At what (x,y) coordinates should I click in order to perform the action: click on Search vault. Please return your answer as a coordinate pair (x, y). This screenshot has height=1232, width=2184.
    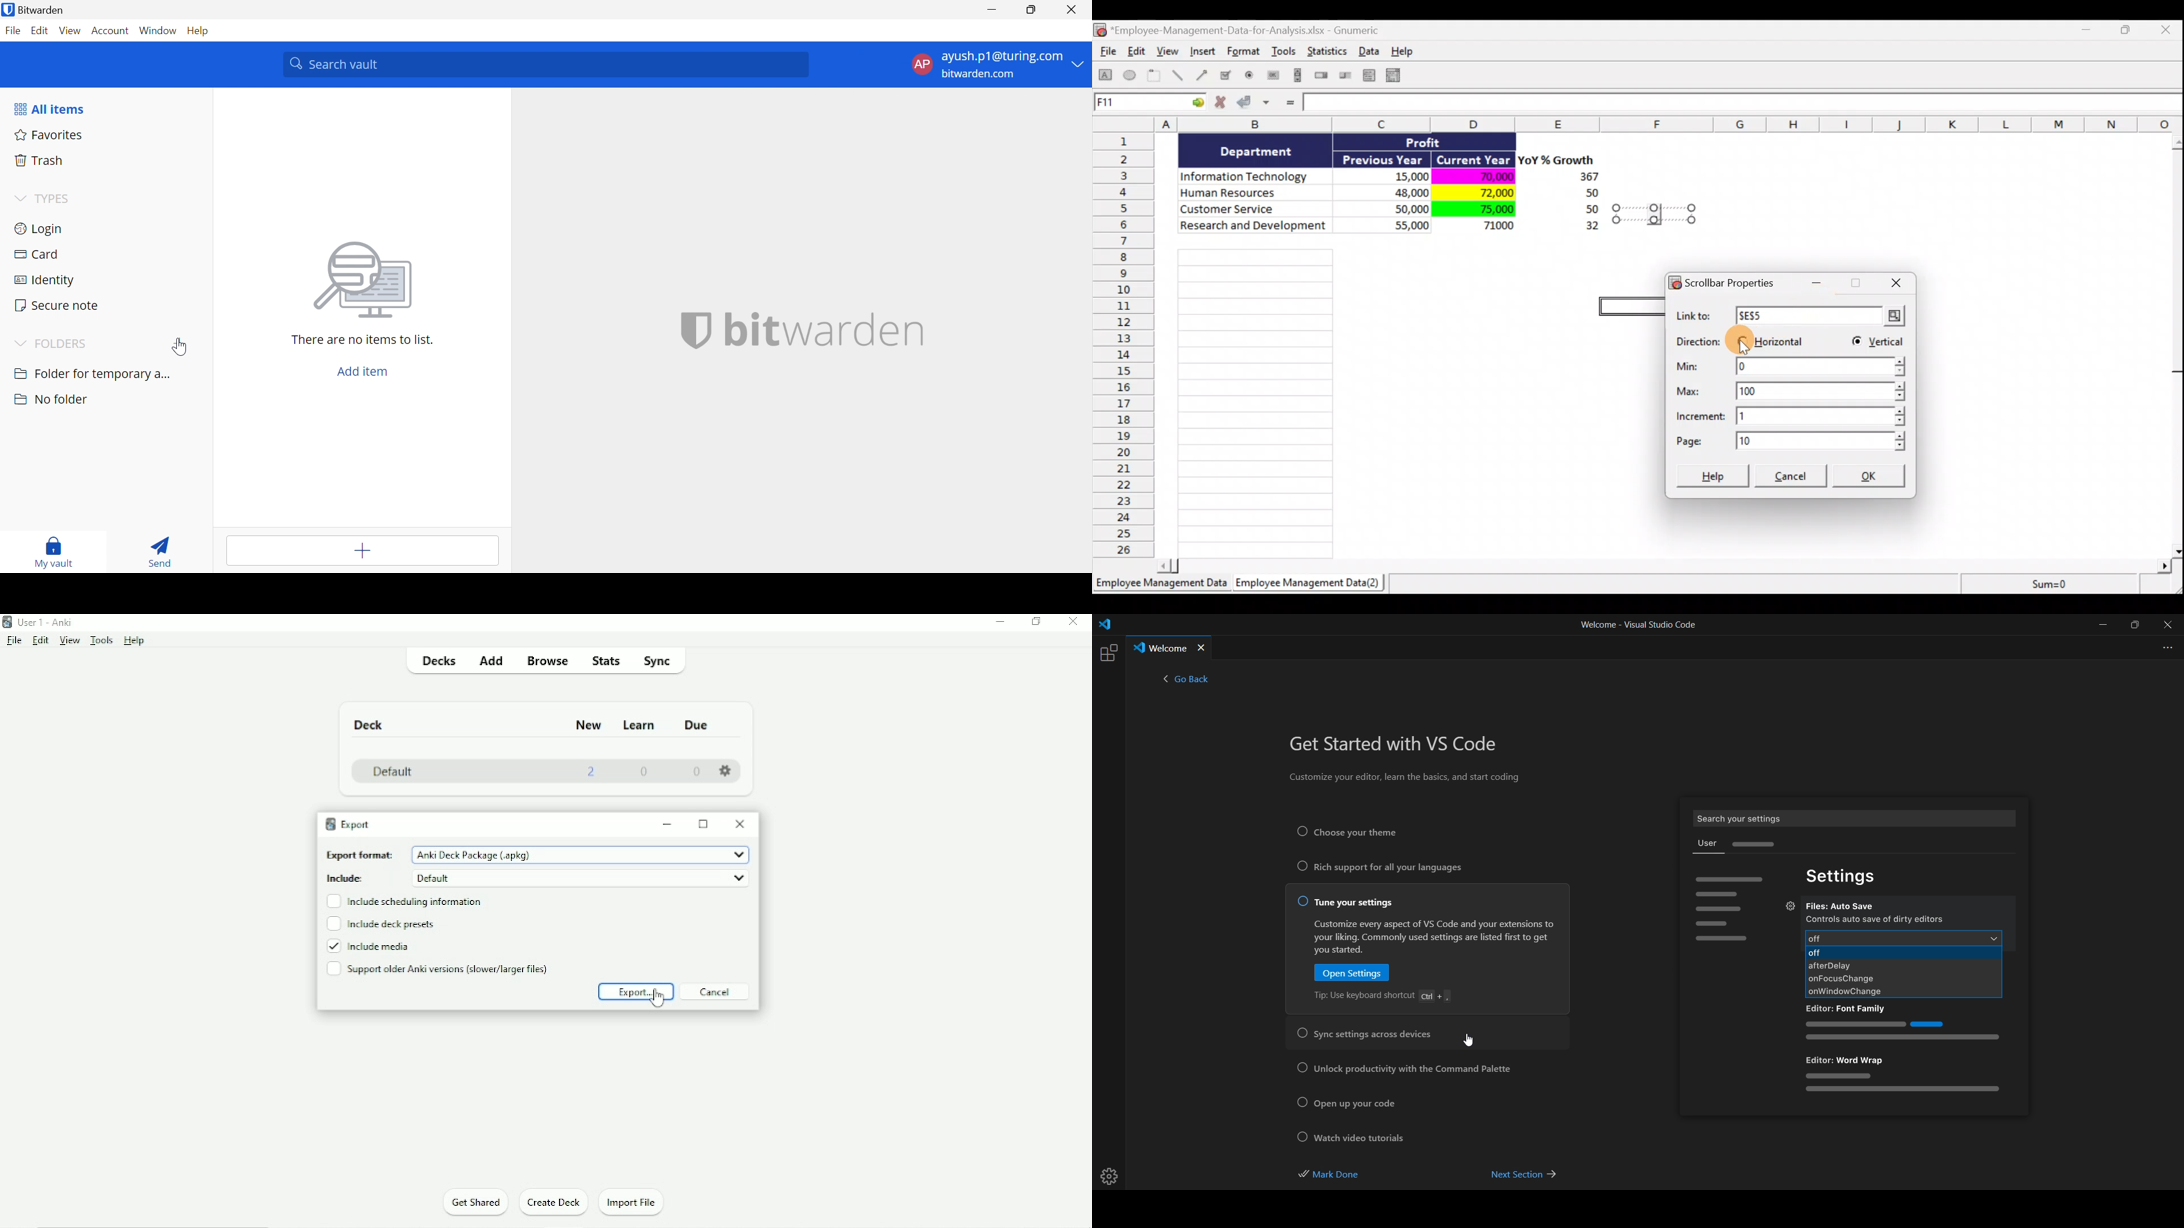
    Looking at the image, I should click on (543, 64).